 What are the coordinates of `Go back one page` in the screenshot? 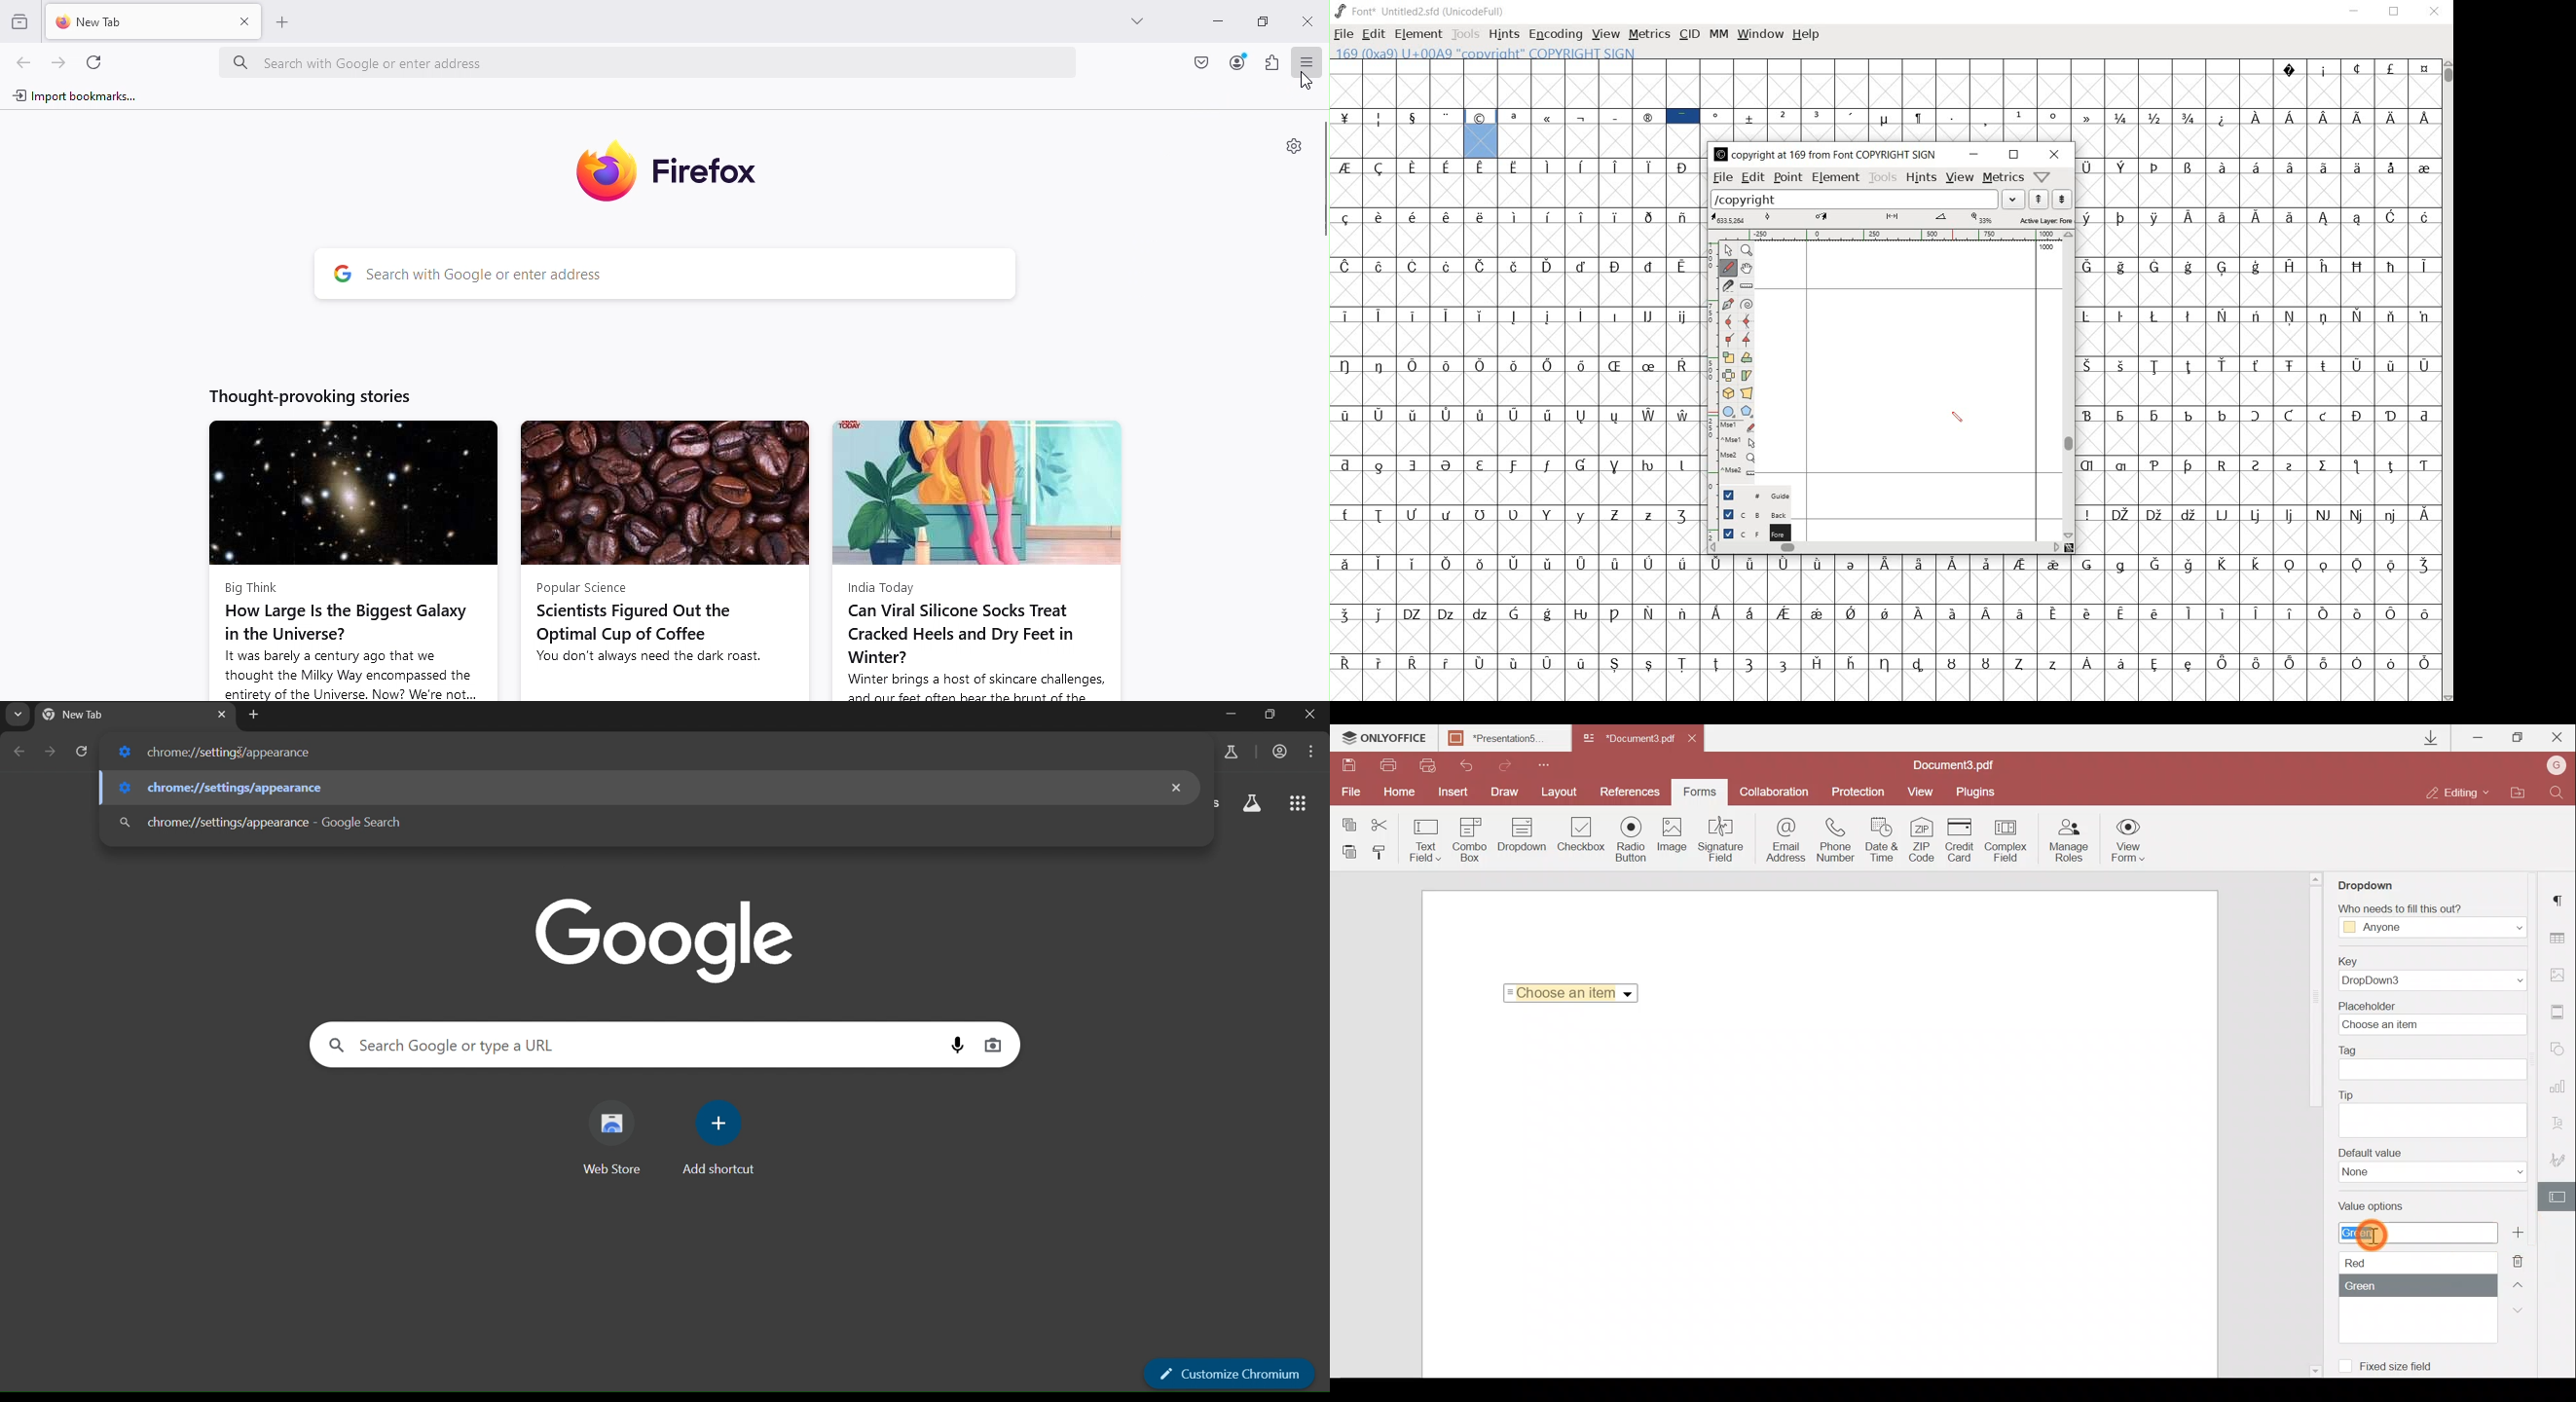 It's located at (23, 63).